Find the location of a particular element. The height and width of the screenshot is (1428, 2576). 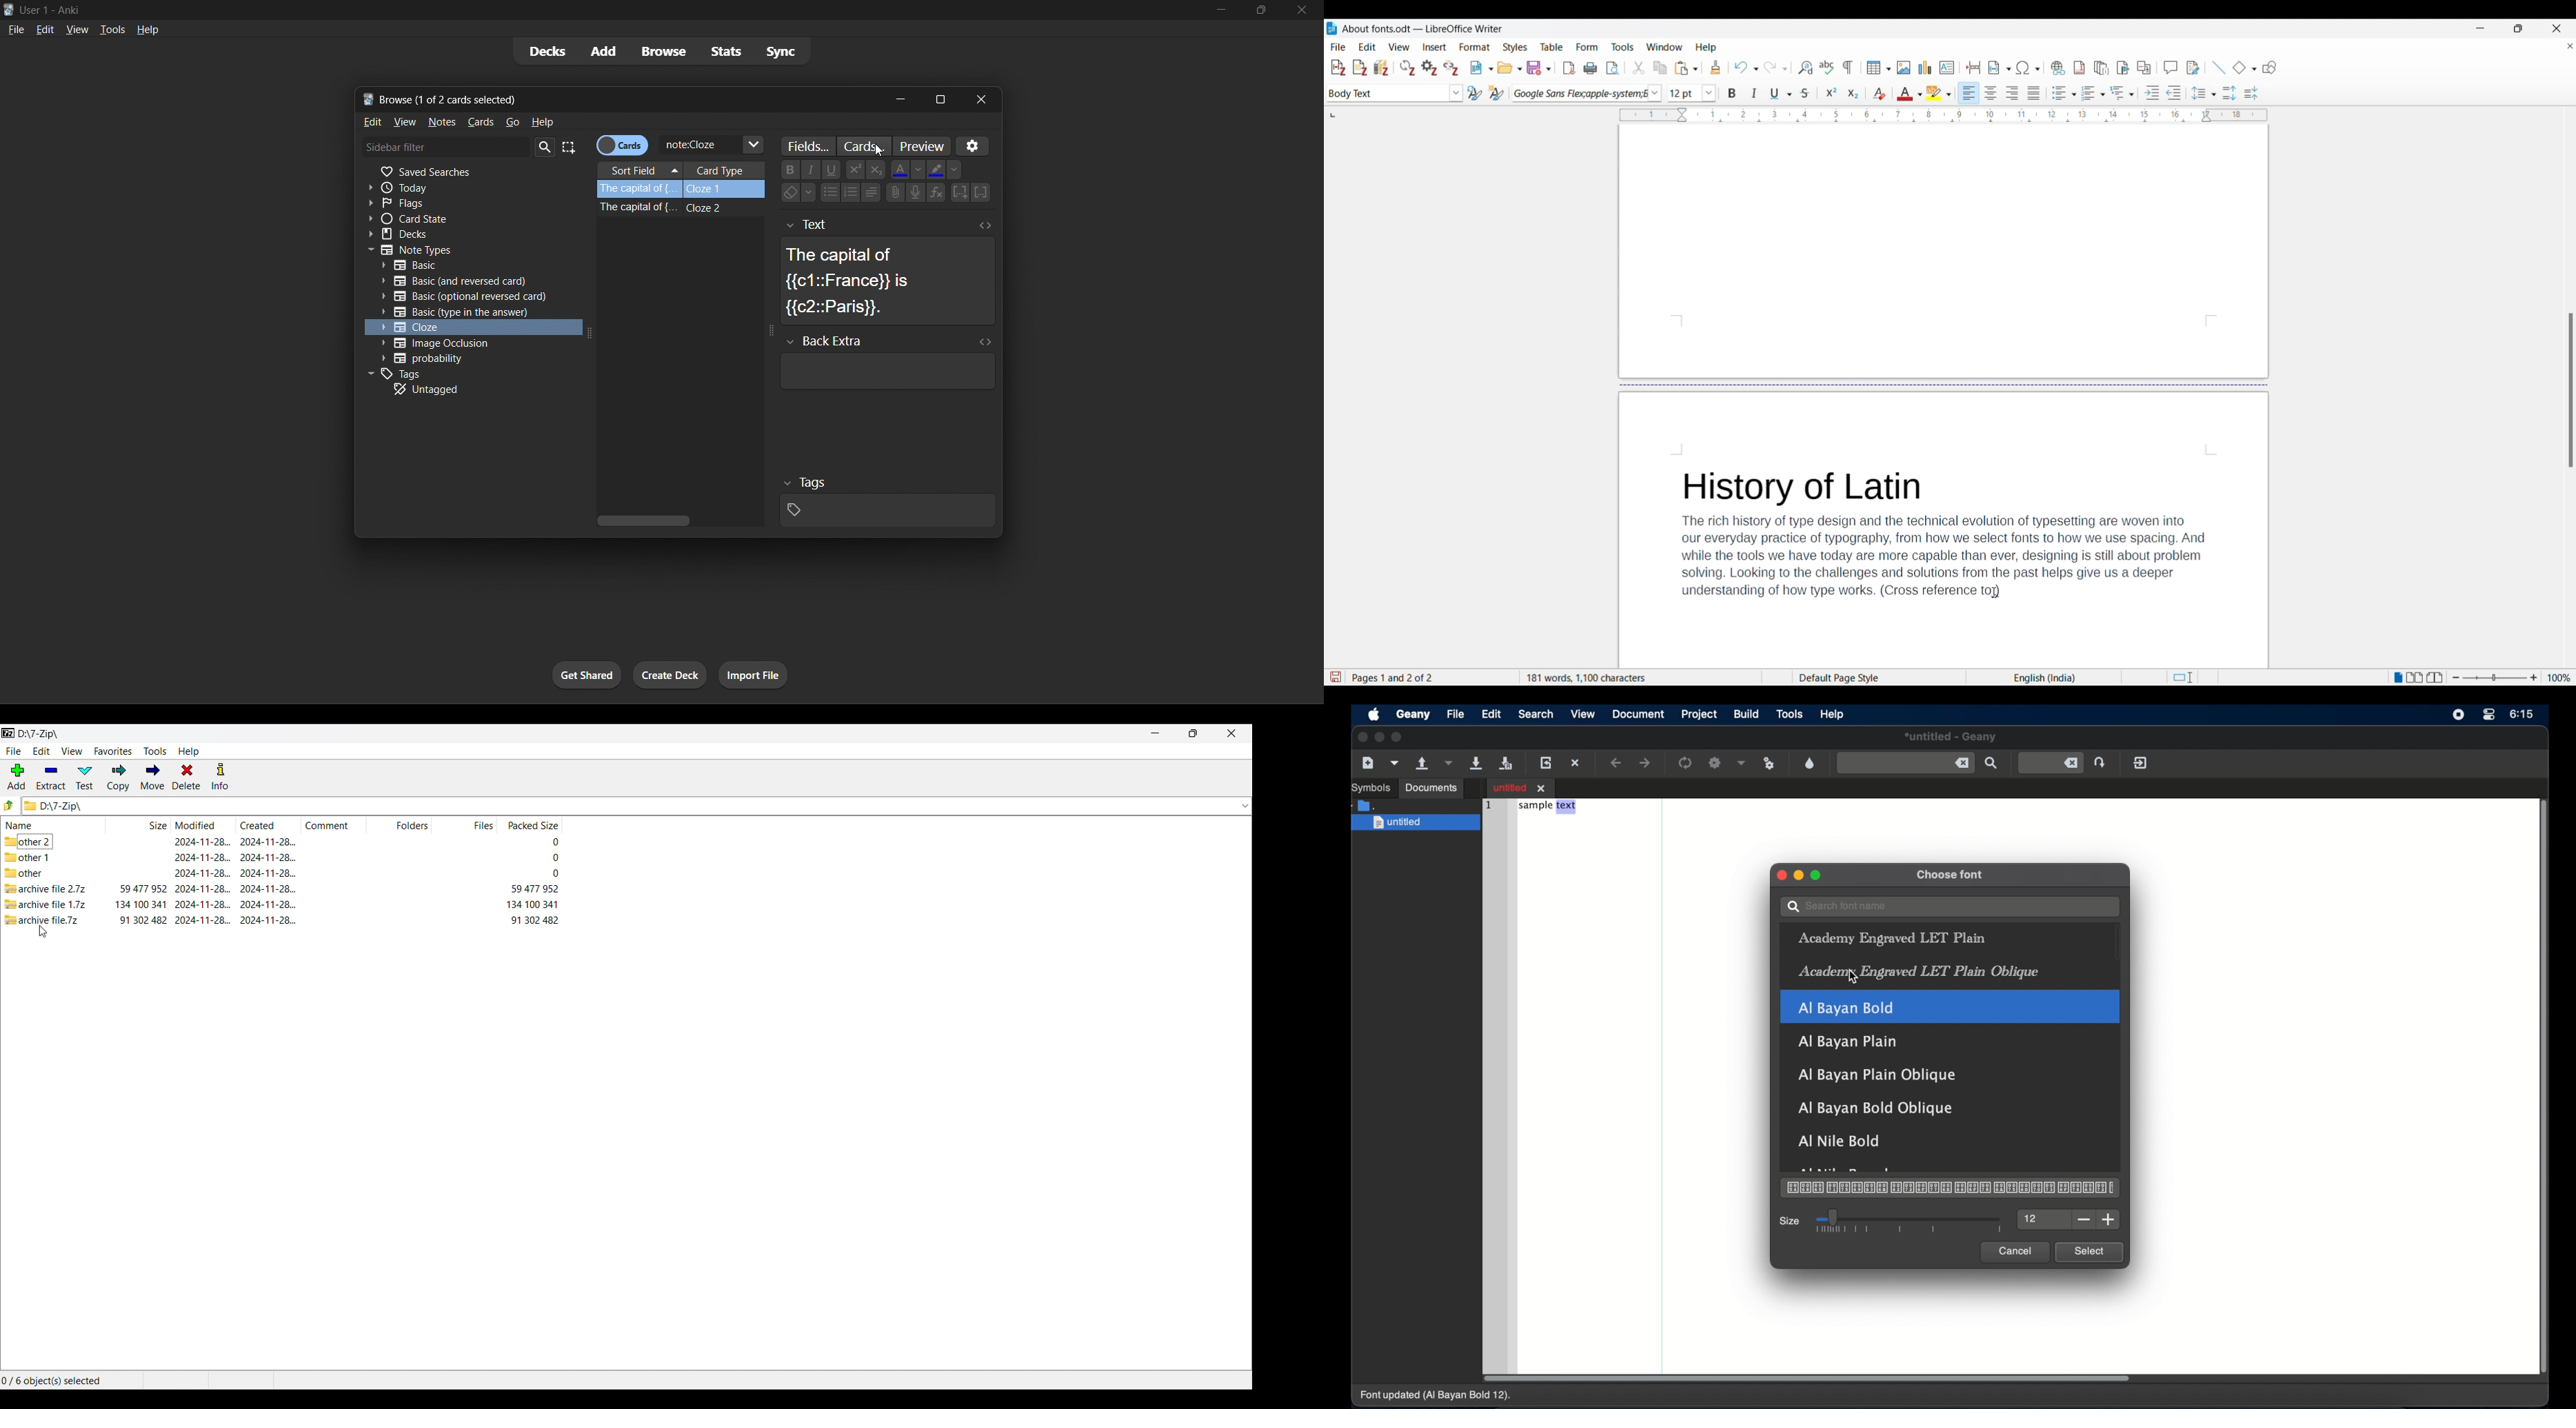

saved searches is located at coordinates (472, 172).